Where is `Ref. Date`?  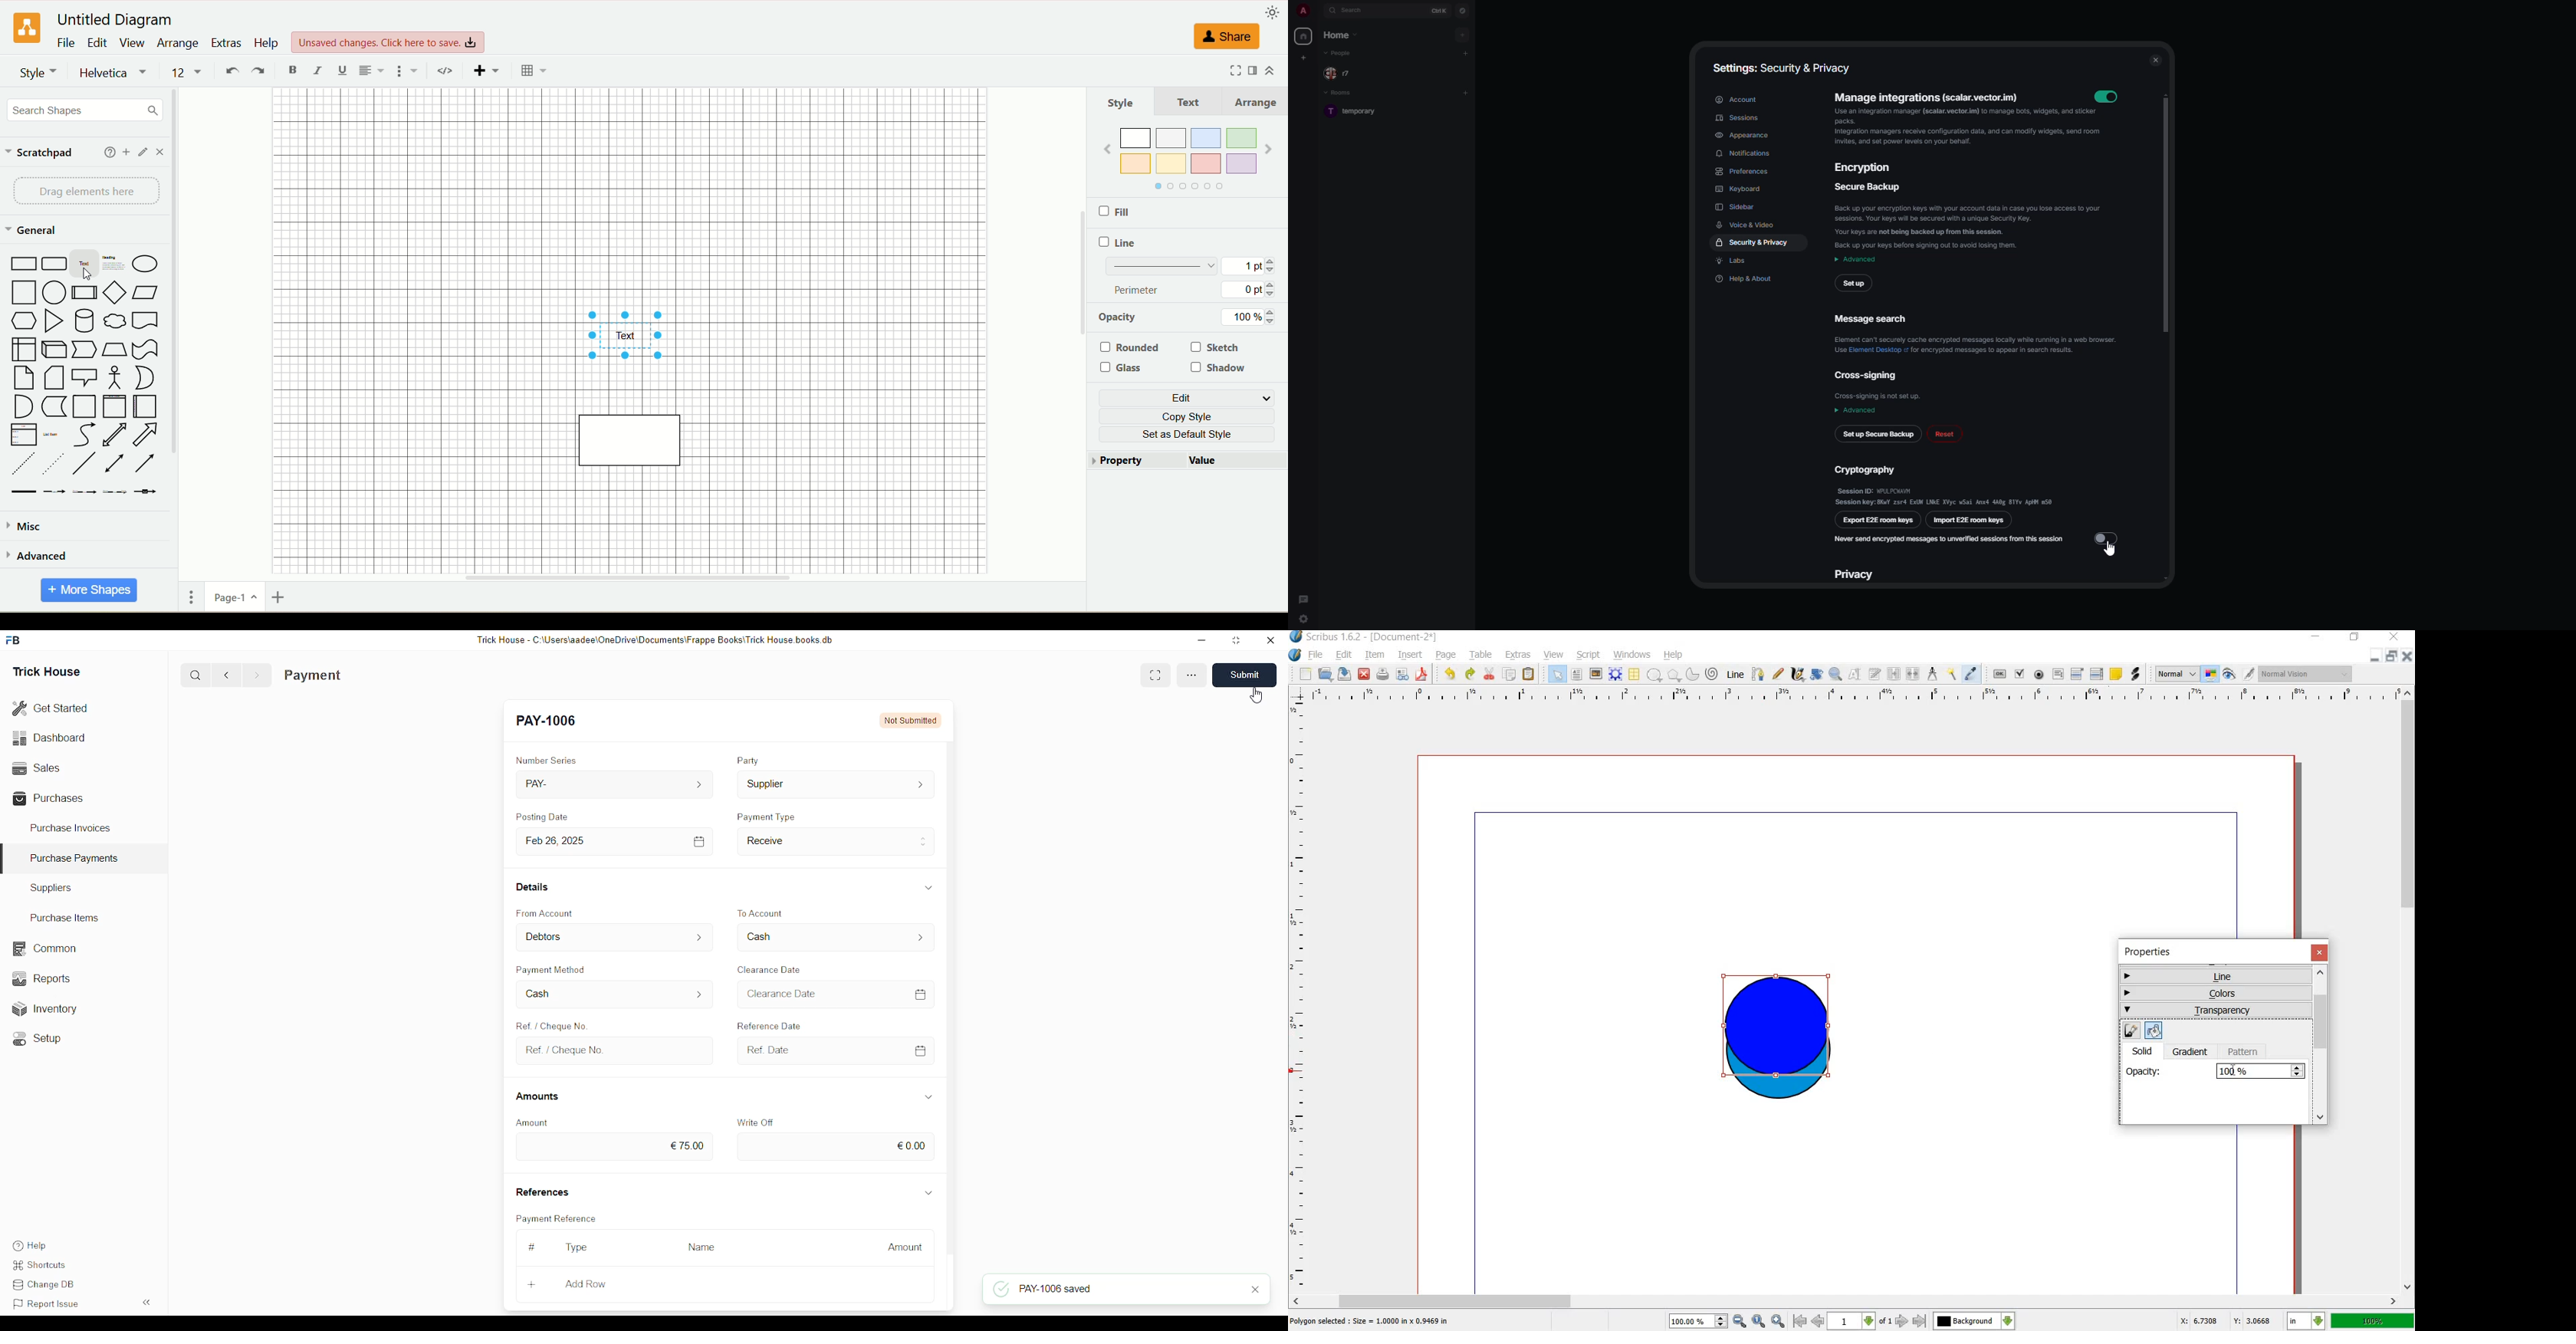 Ref. Date is located at coordinates (831, 1050).